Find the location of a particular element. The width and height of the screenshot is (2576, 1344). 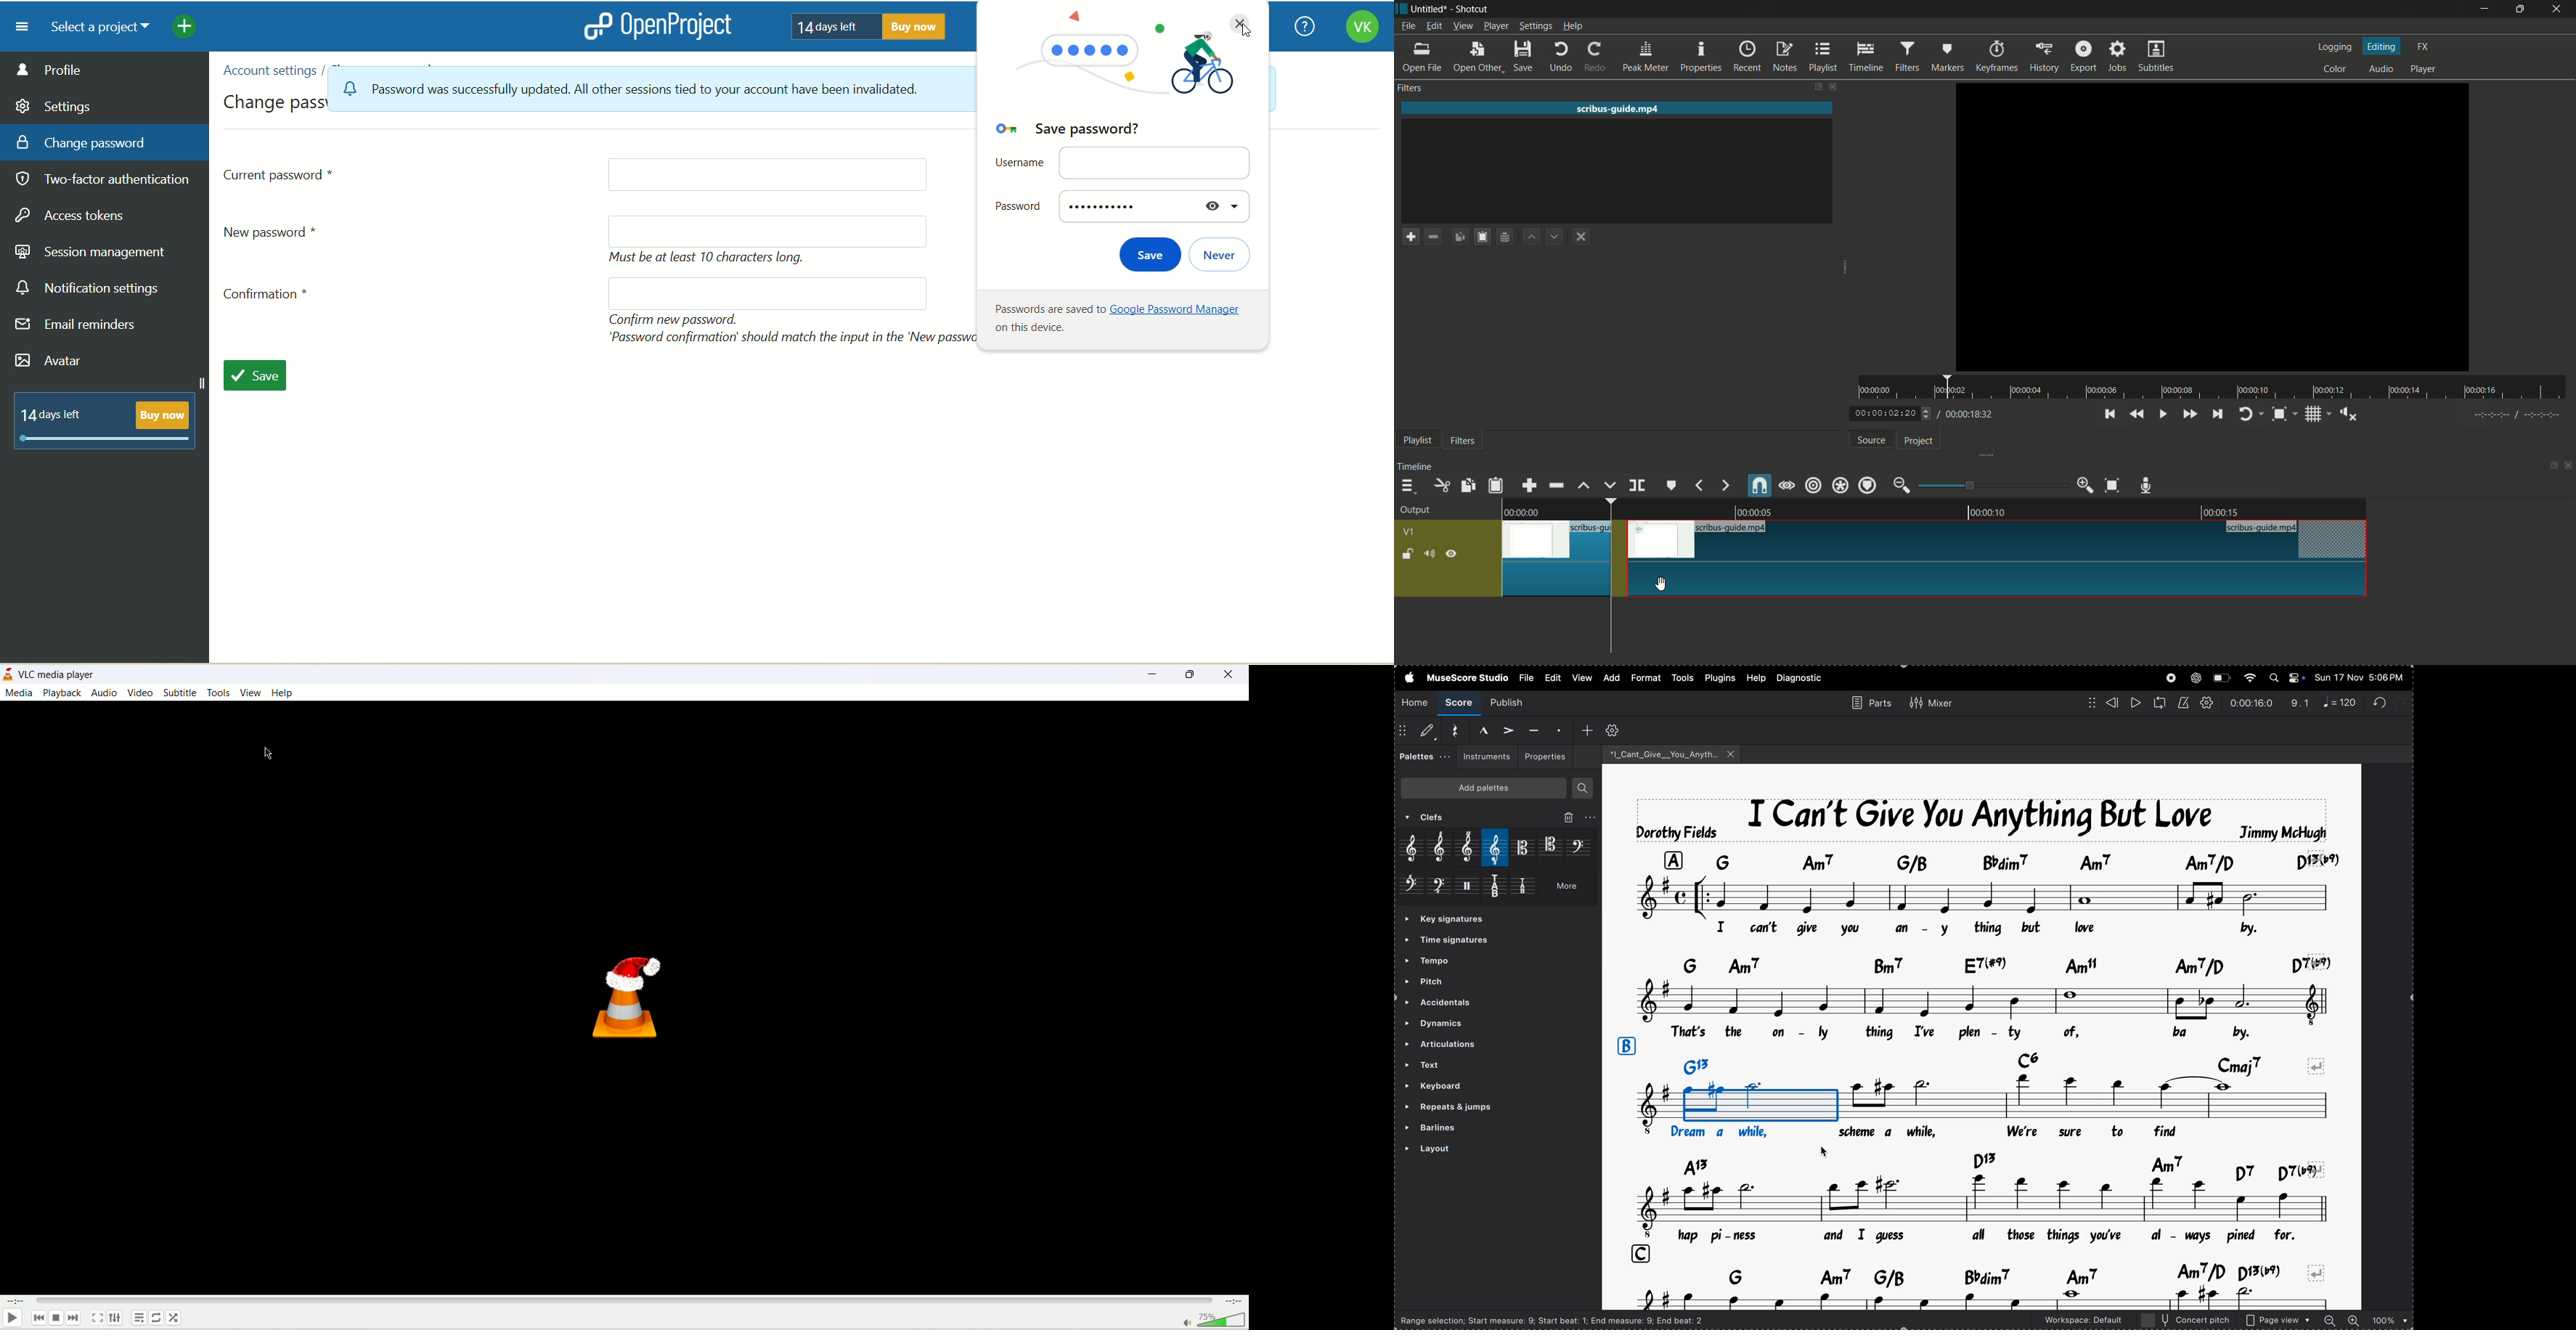

timeline is located at coordinates (1415, 467).